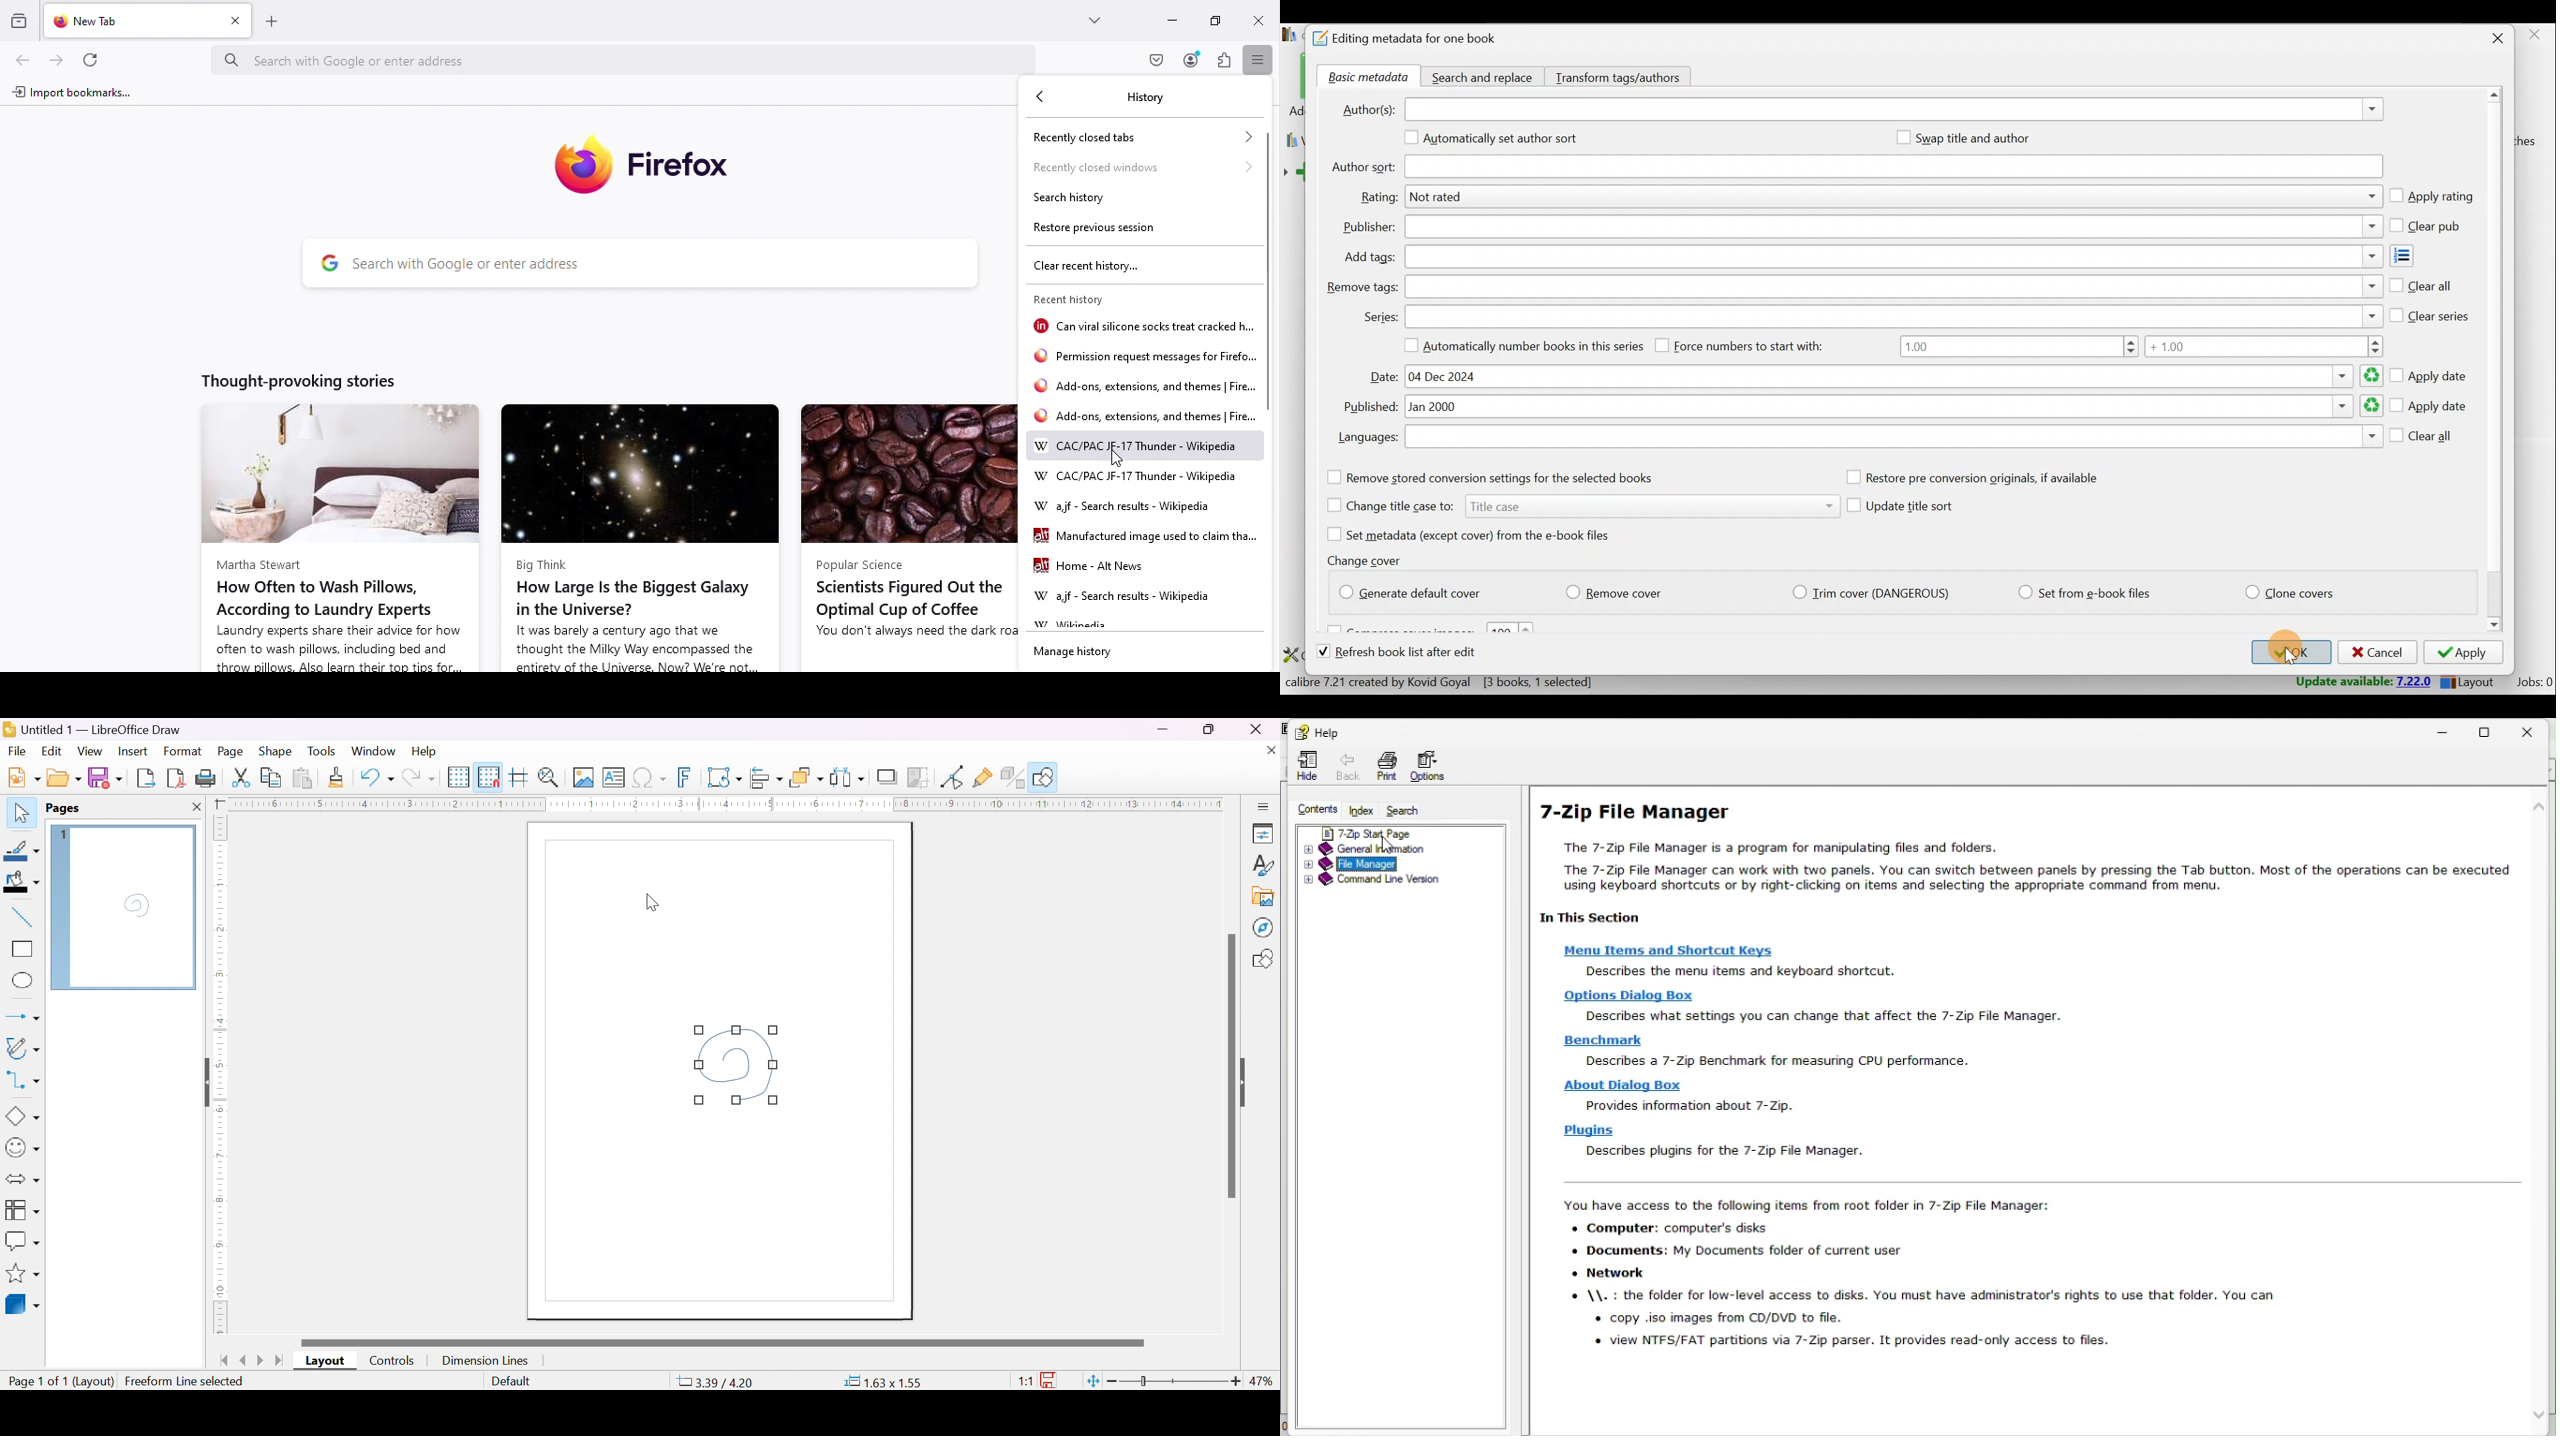  Describe the element at coordinates (1177, 1382) in the screenshot. I see `slider` at that location.